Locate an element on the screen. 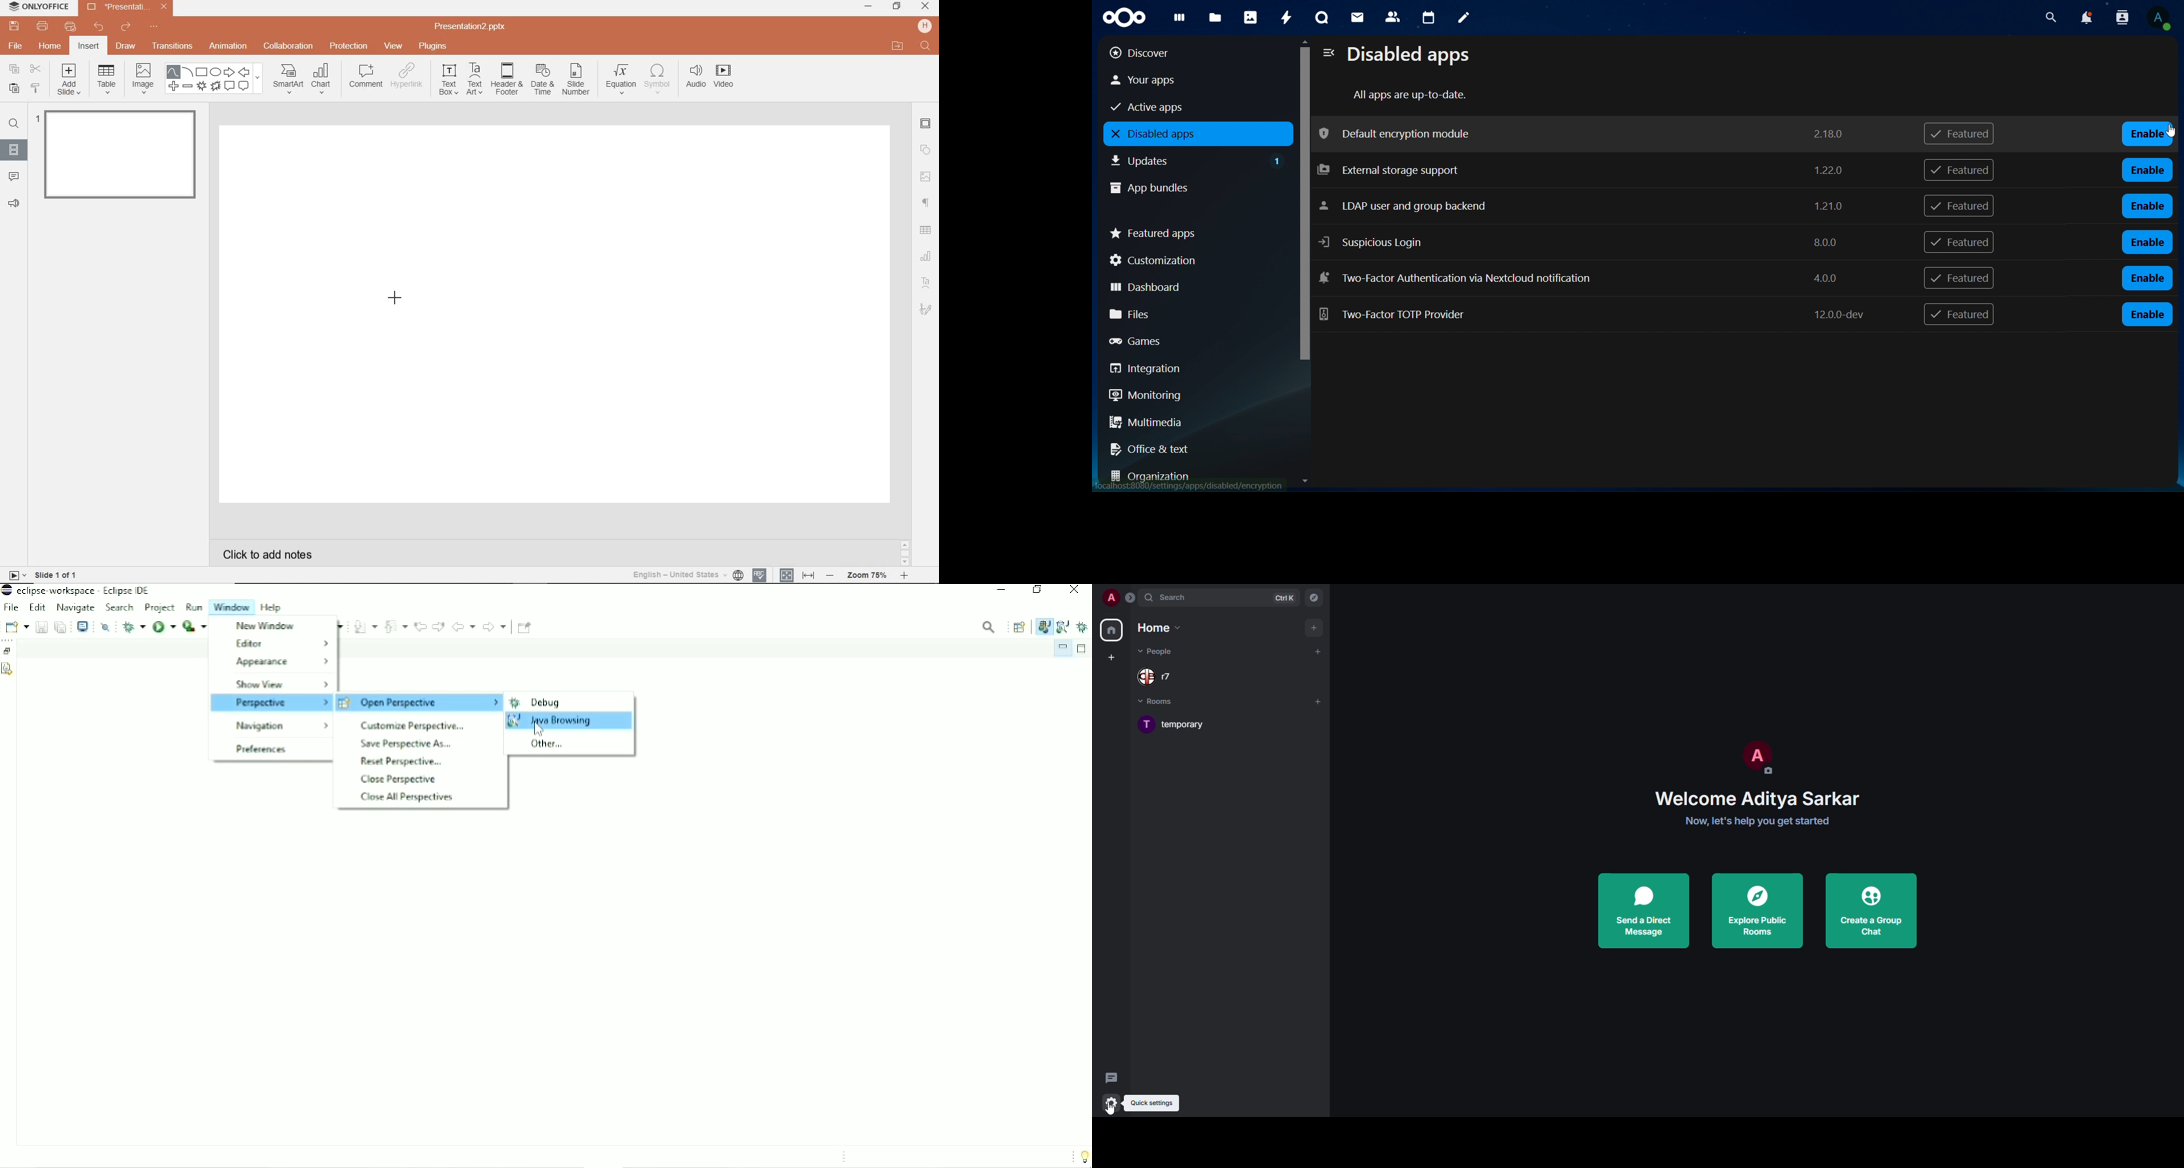 The height and width of the screenshot is (1176, 2184). HOME is located at coordinates (49, 47).